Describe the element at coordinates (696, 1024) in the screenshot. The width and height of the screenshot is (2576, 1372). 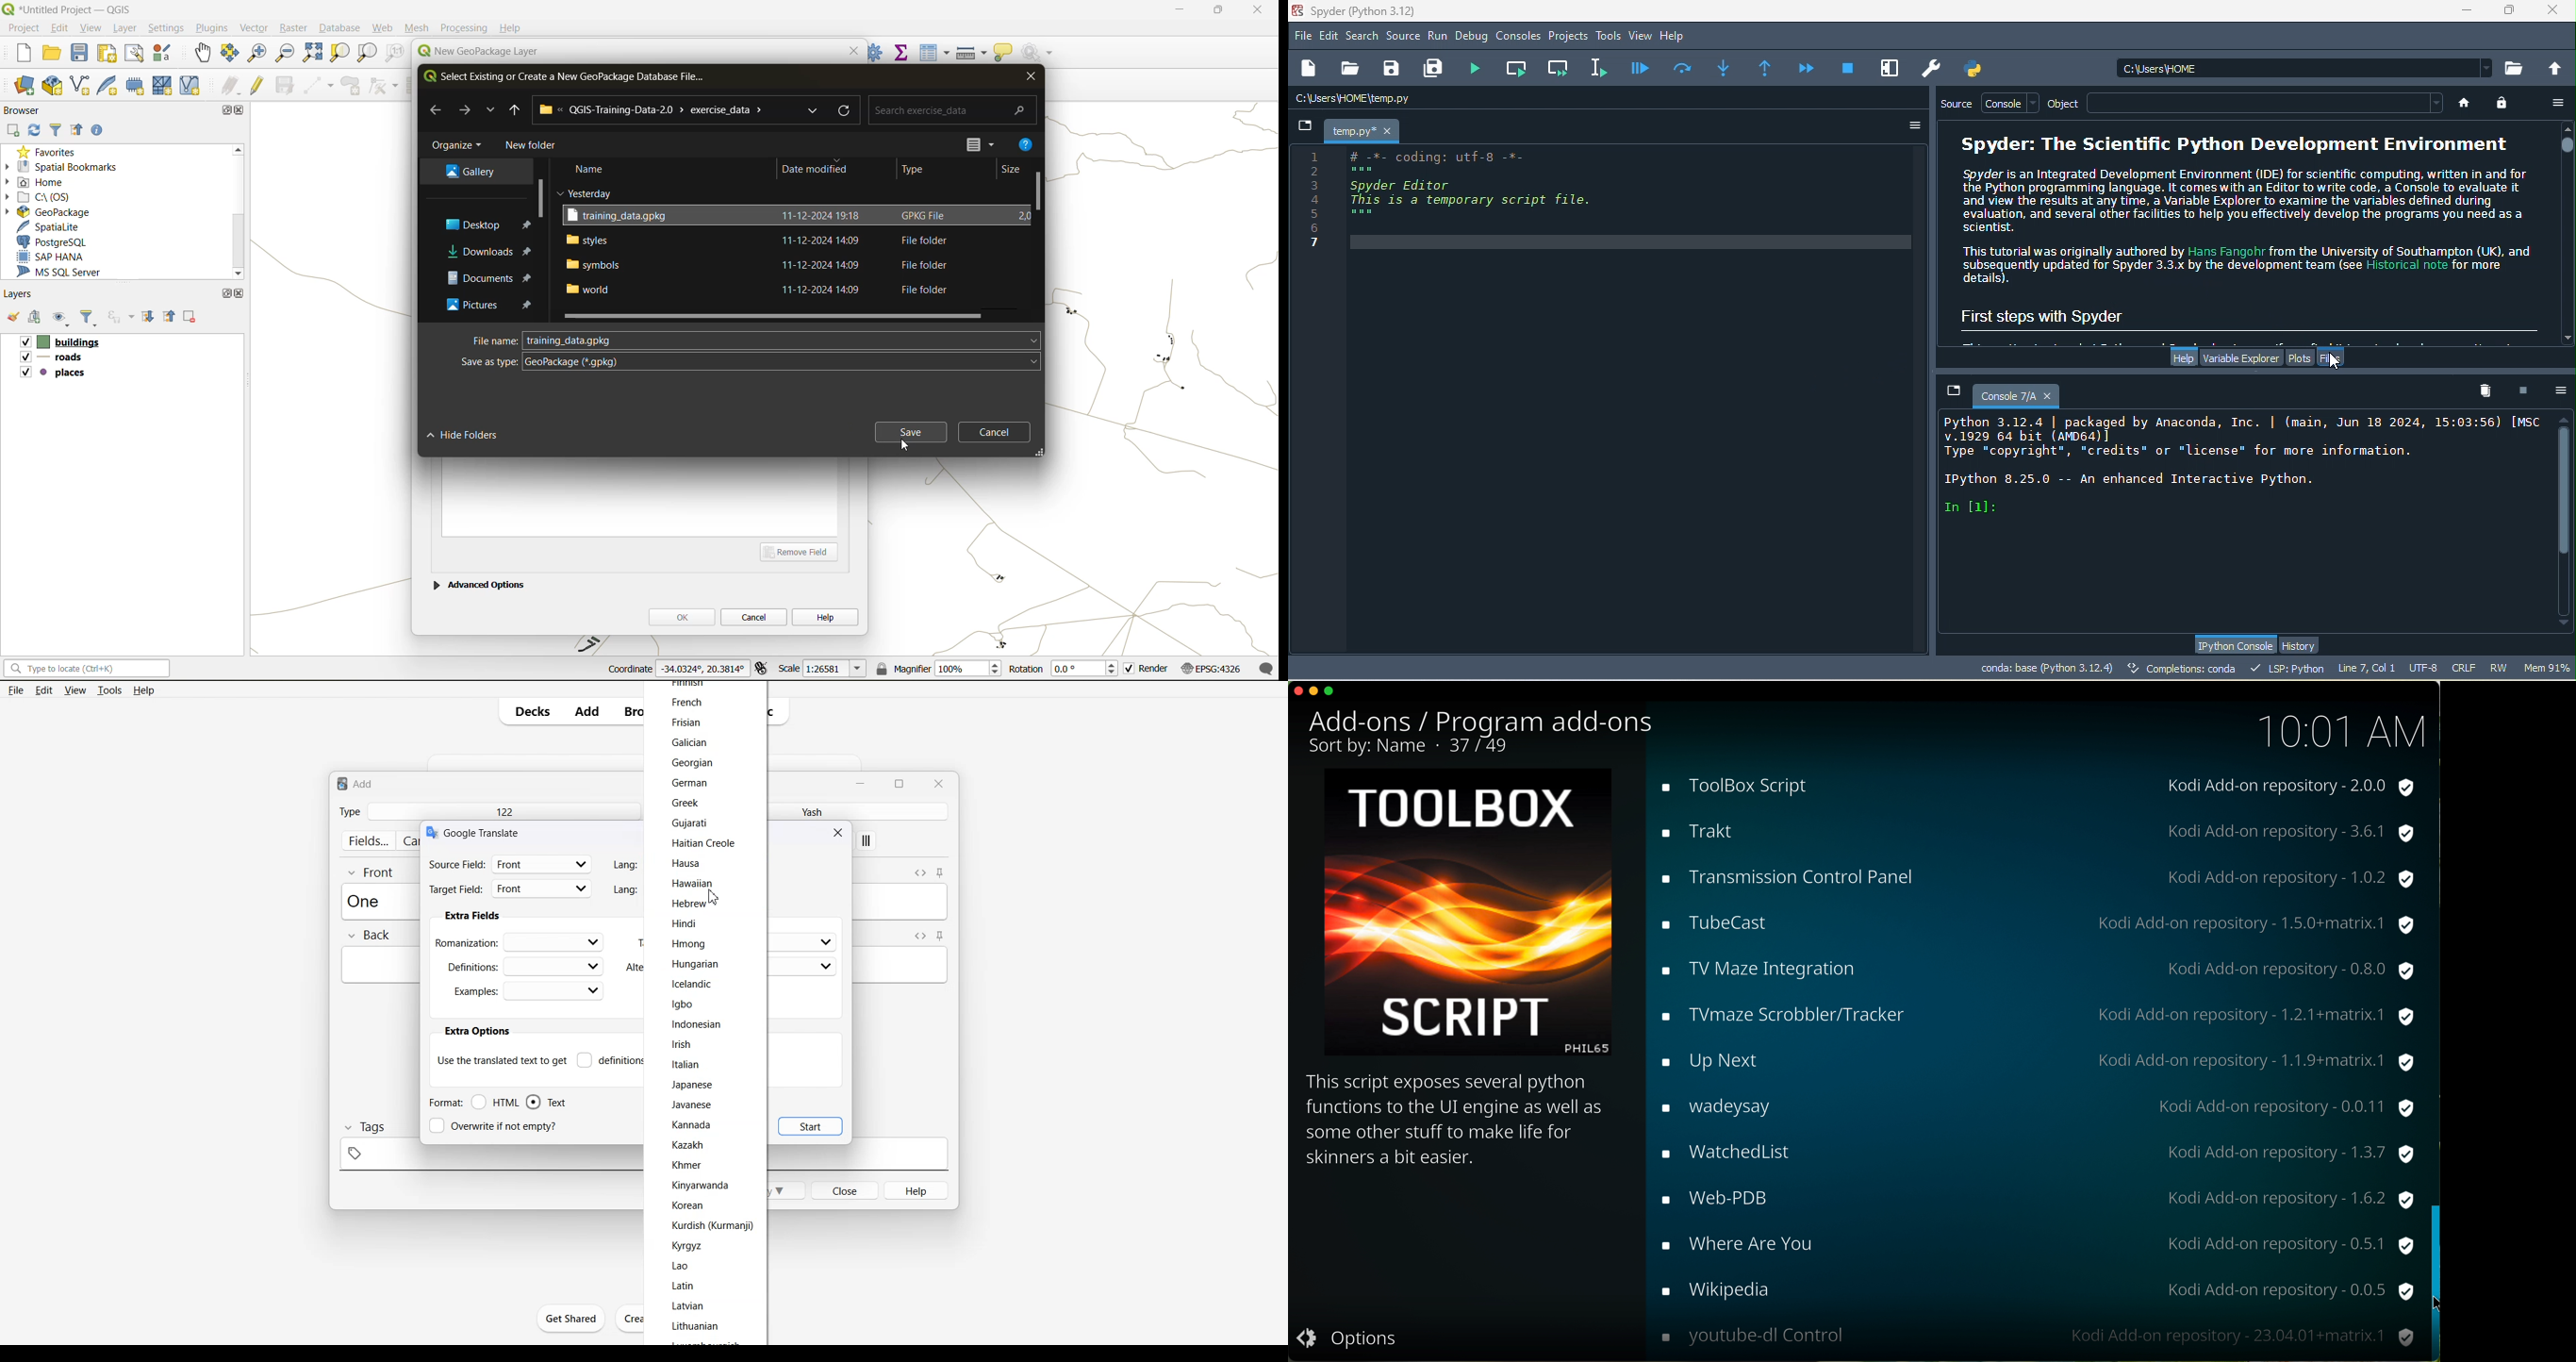
I see `Indonesian` at that location.